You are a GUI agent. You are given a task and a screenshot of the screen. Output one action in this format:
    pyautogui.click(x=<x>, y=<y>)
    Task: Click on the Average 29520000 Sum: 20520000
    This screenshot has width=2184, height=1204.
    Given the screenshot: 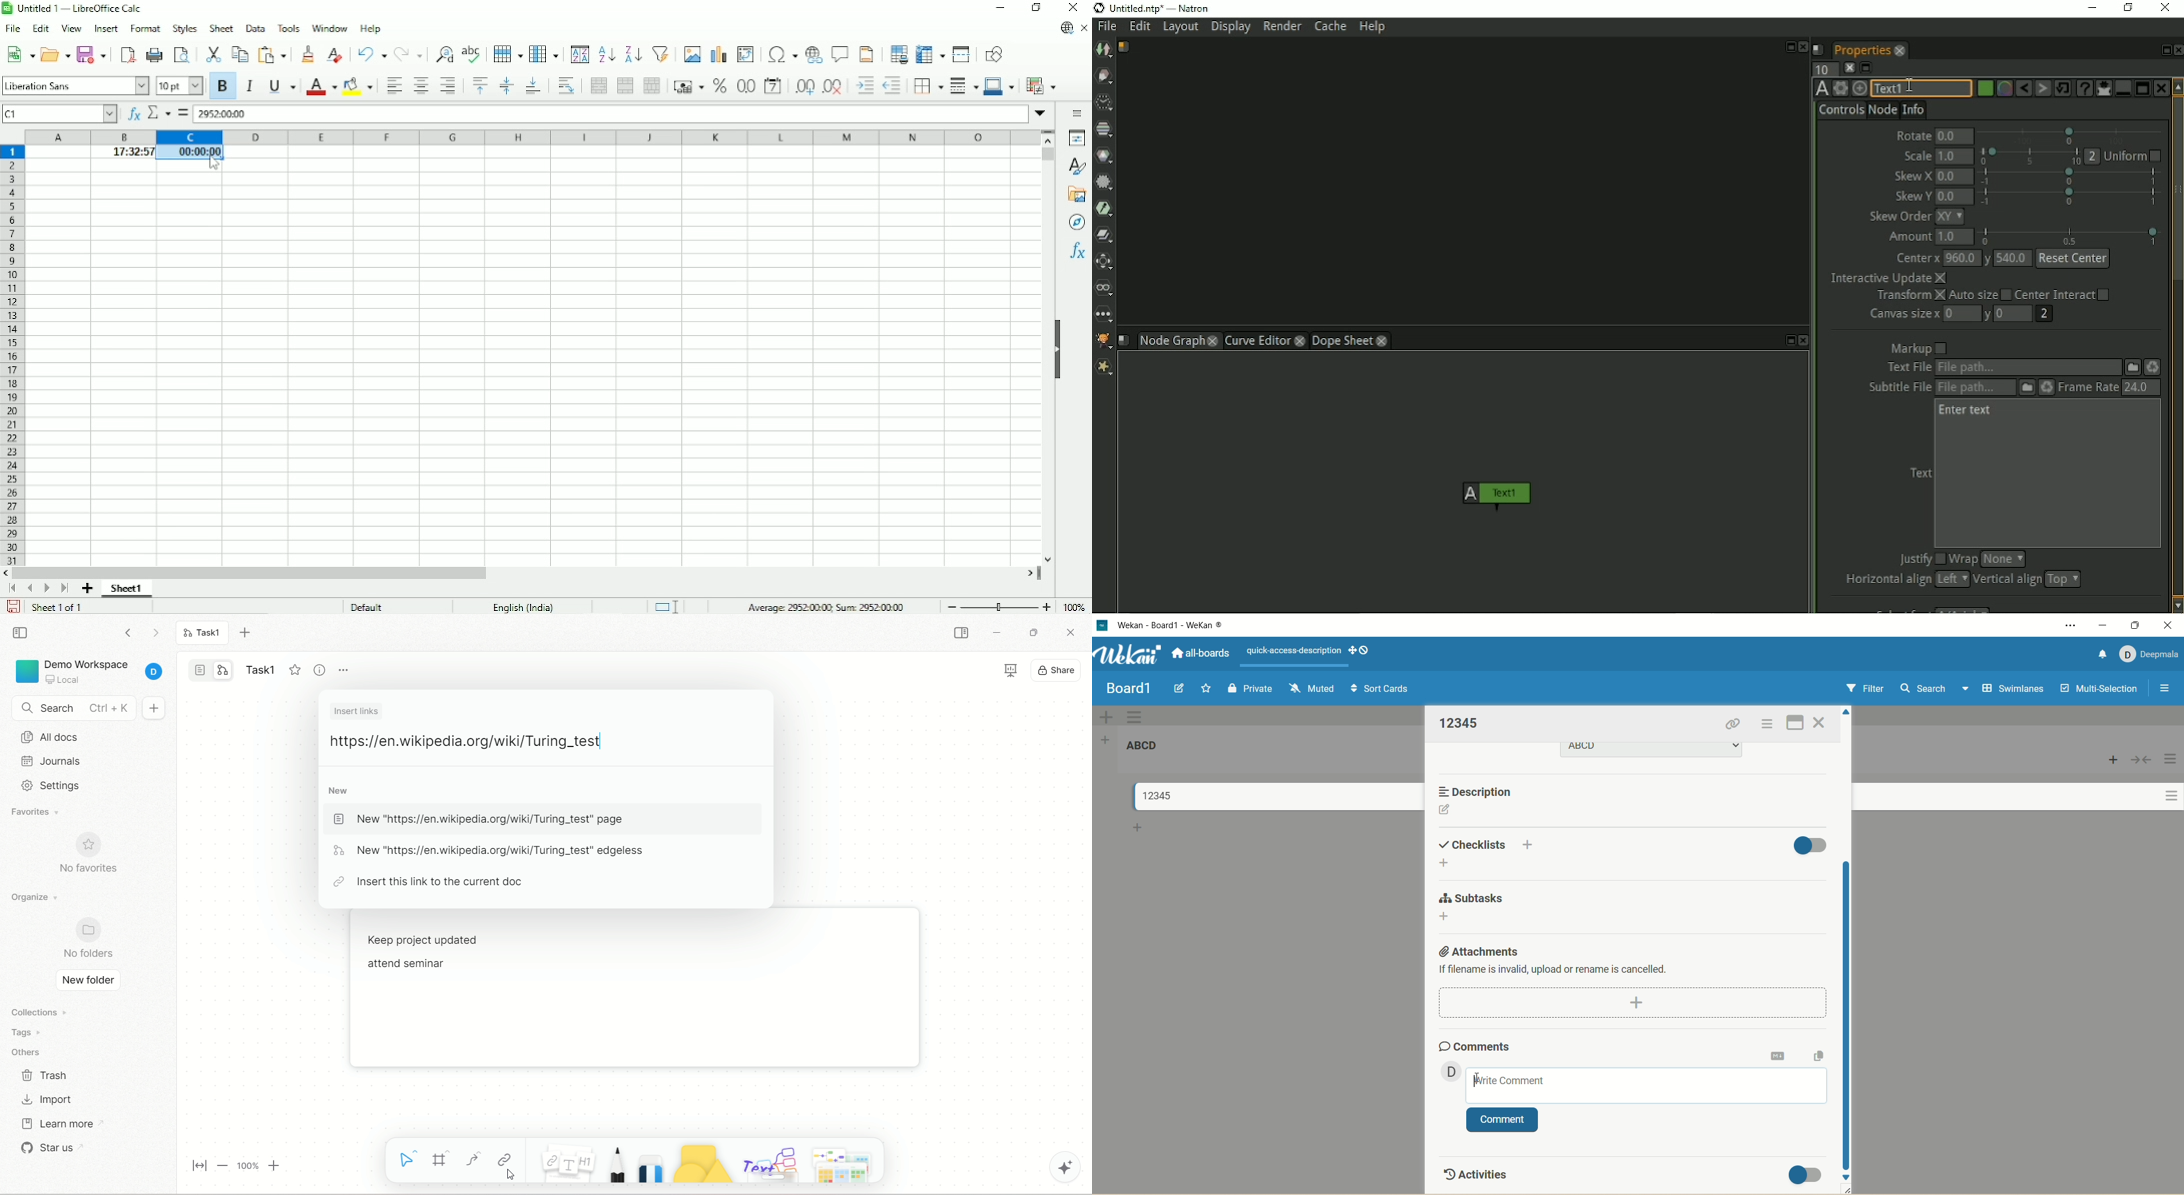 What is the action you would take?
    pyautogui.click(x=825, y=605)
    